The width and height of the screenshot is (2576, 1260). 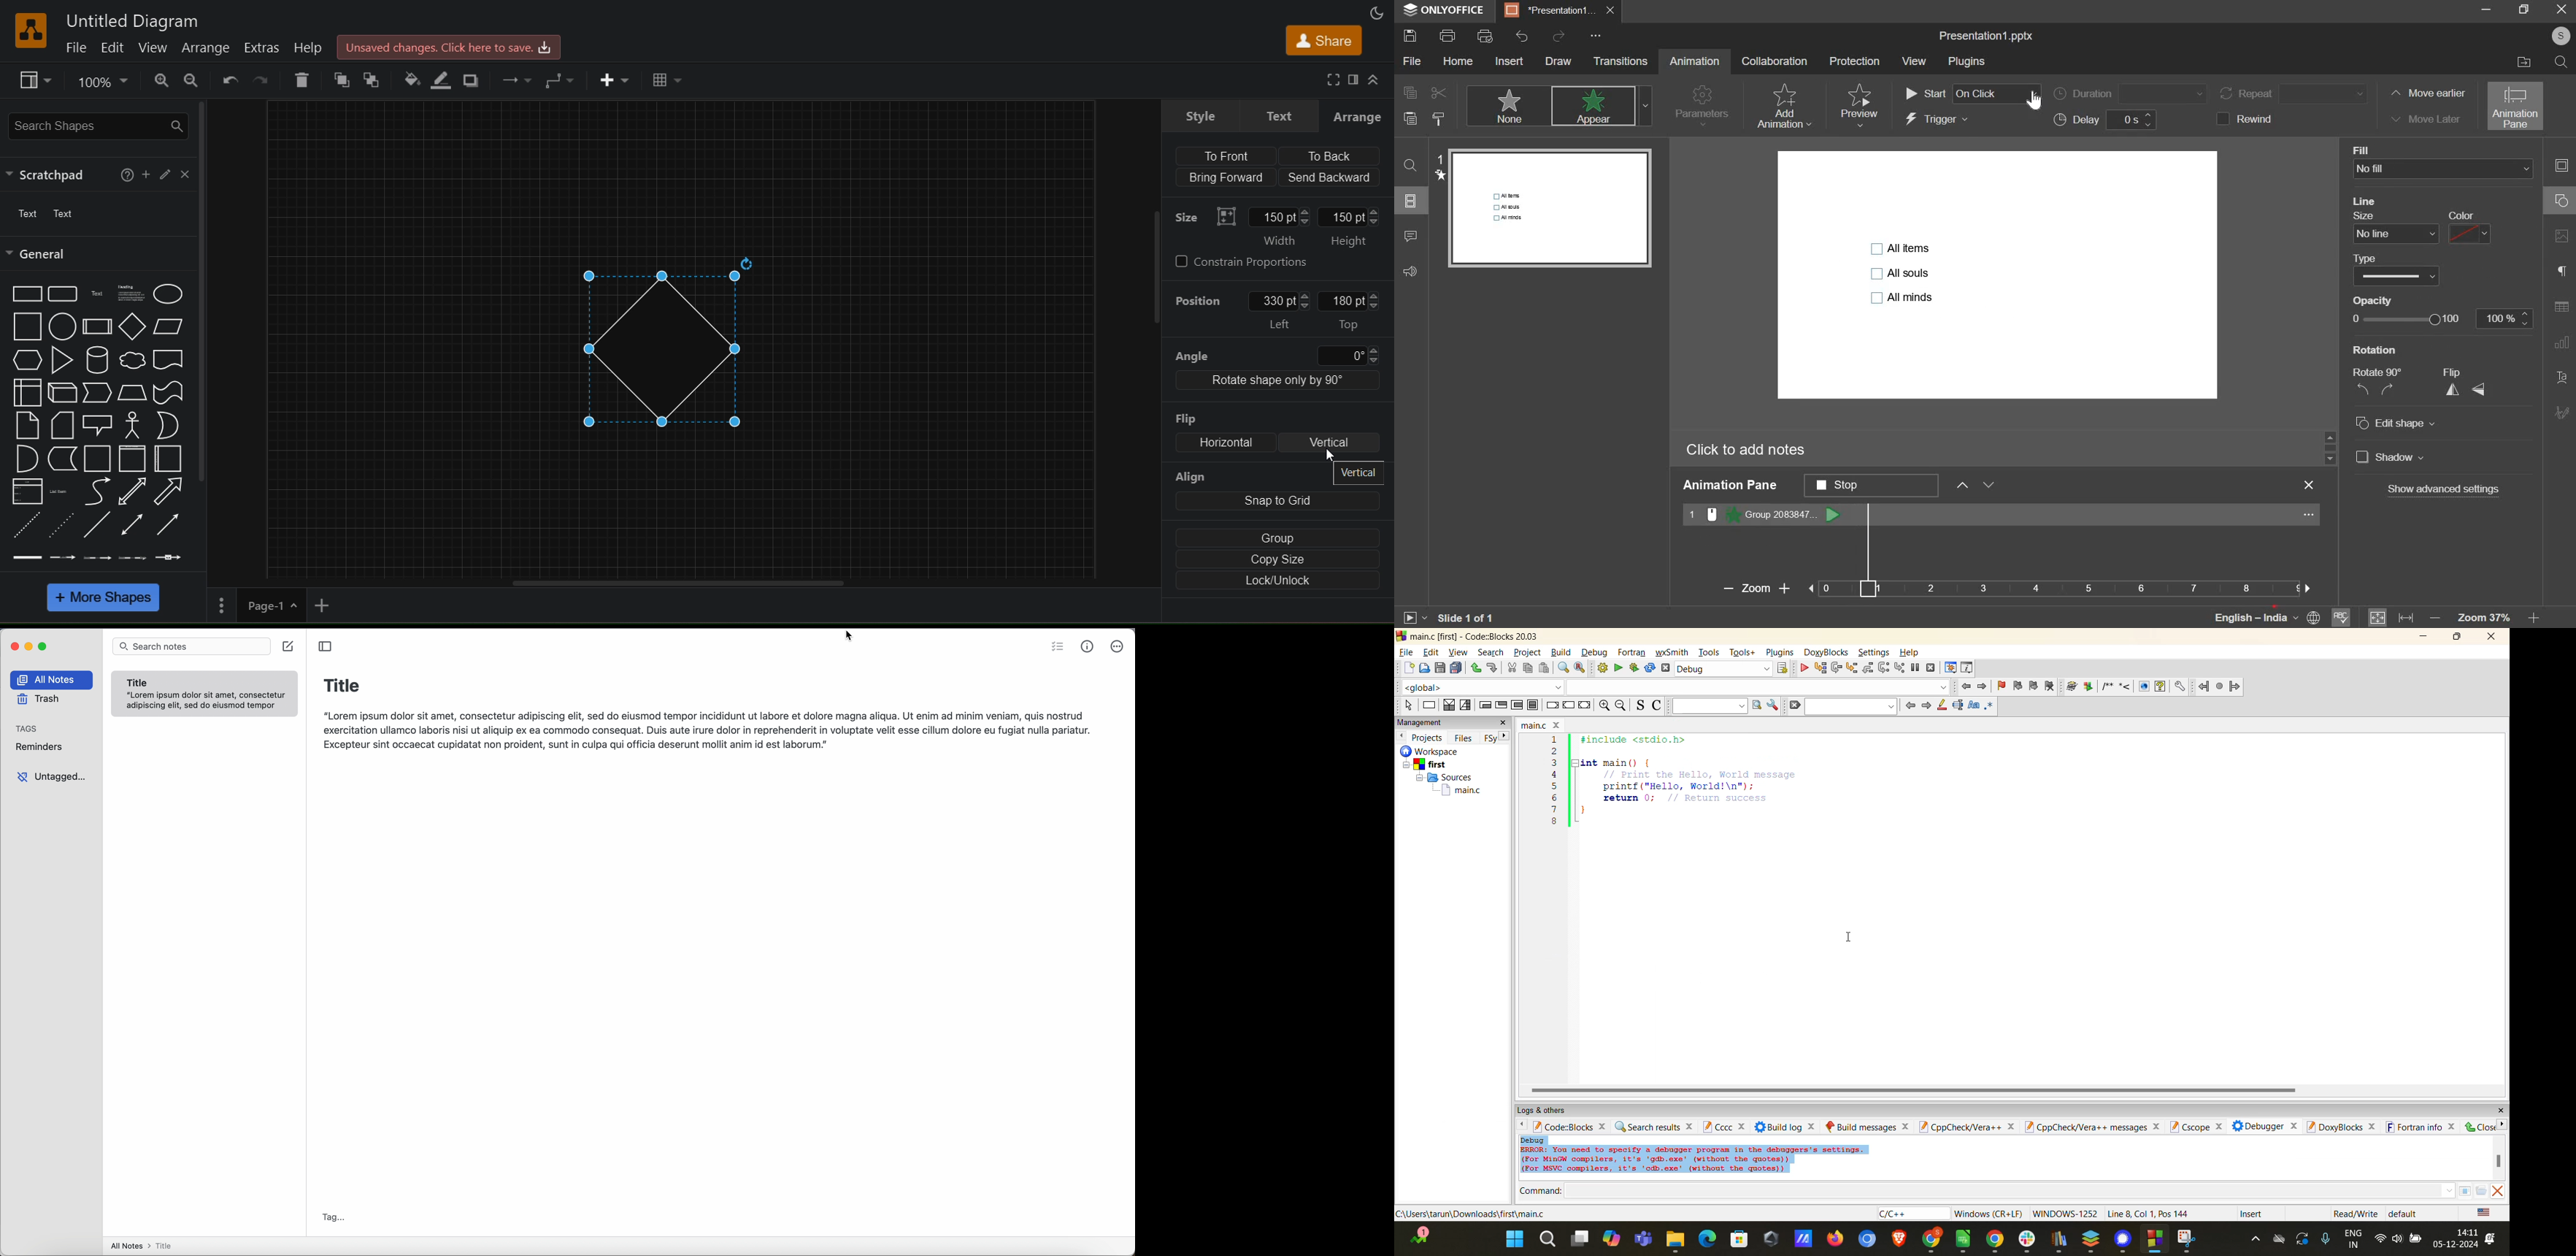 I want to click on next instruction, so click(x=1884, y=668).